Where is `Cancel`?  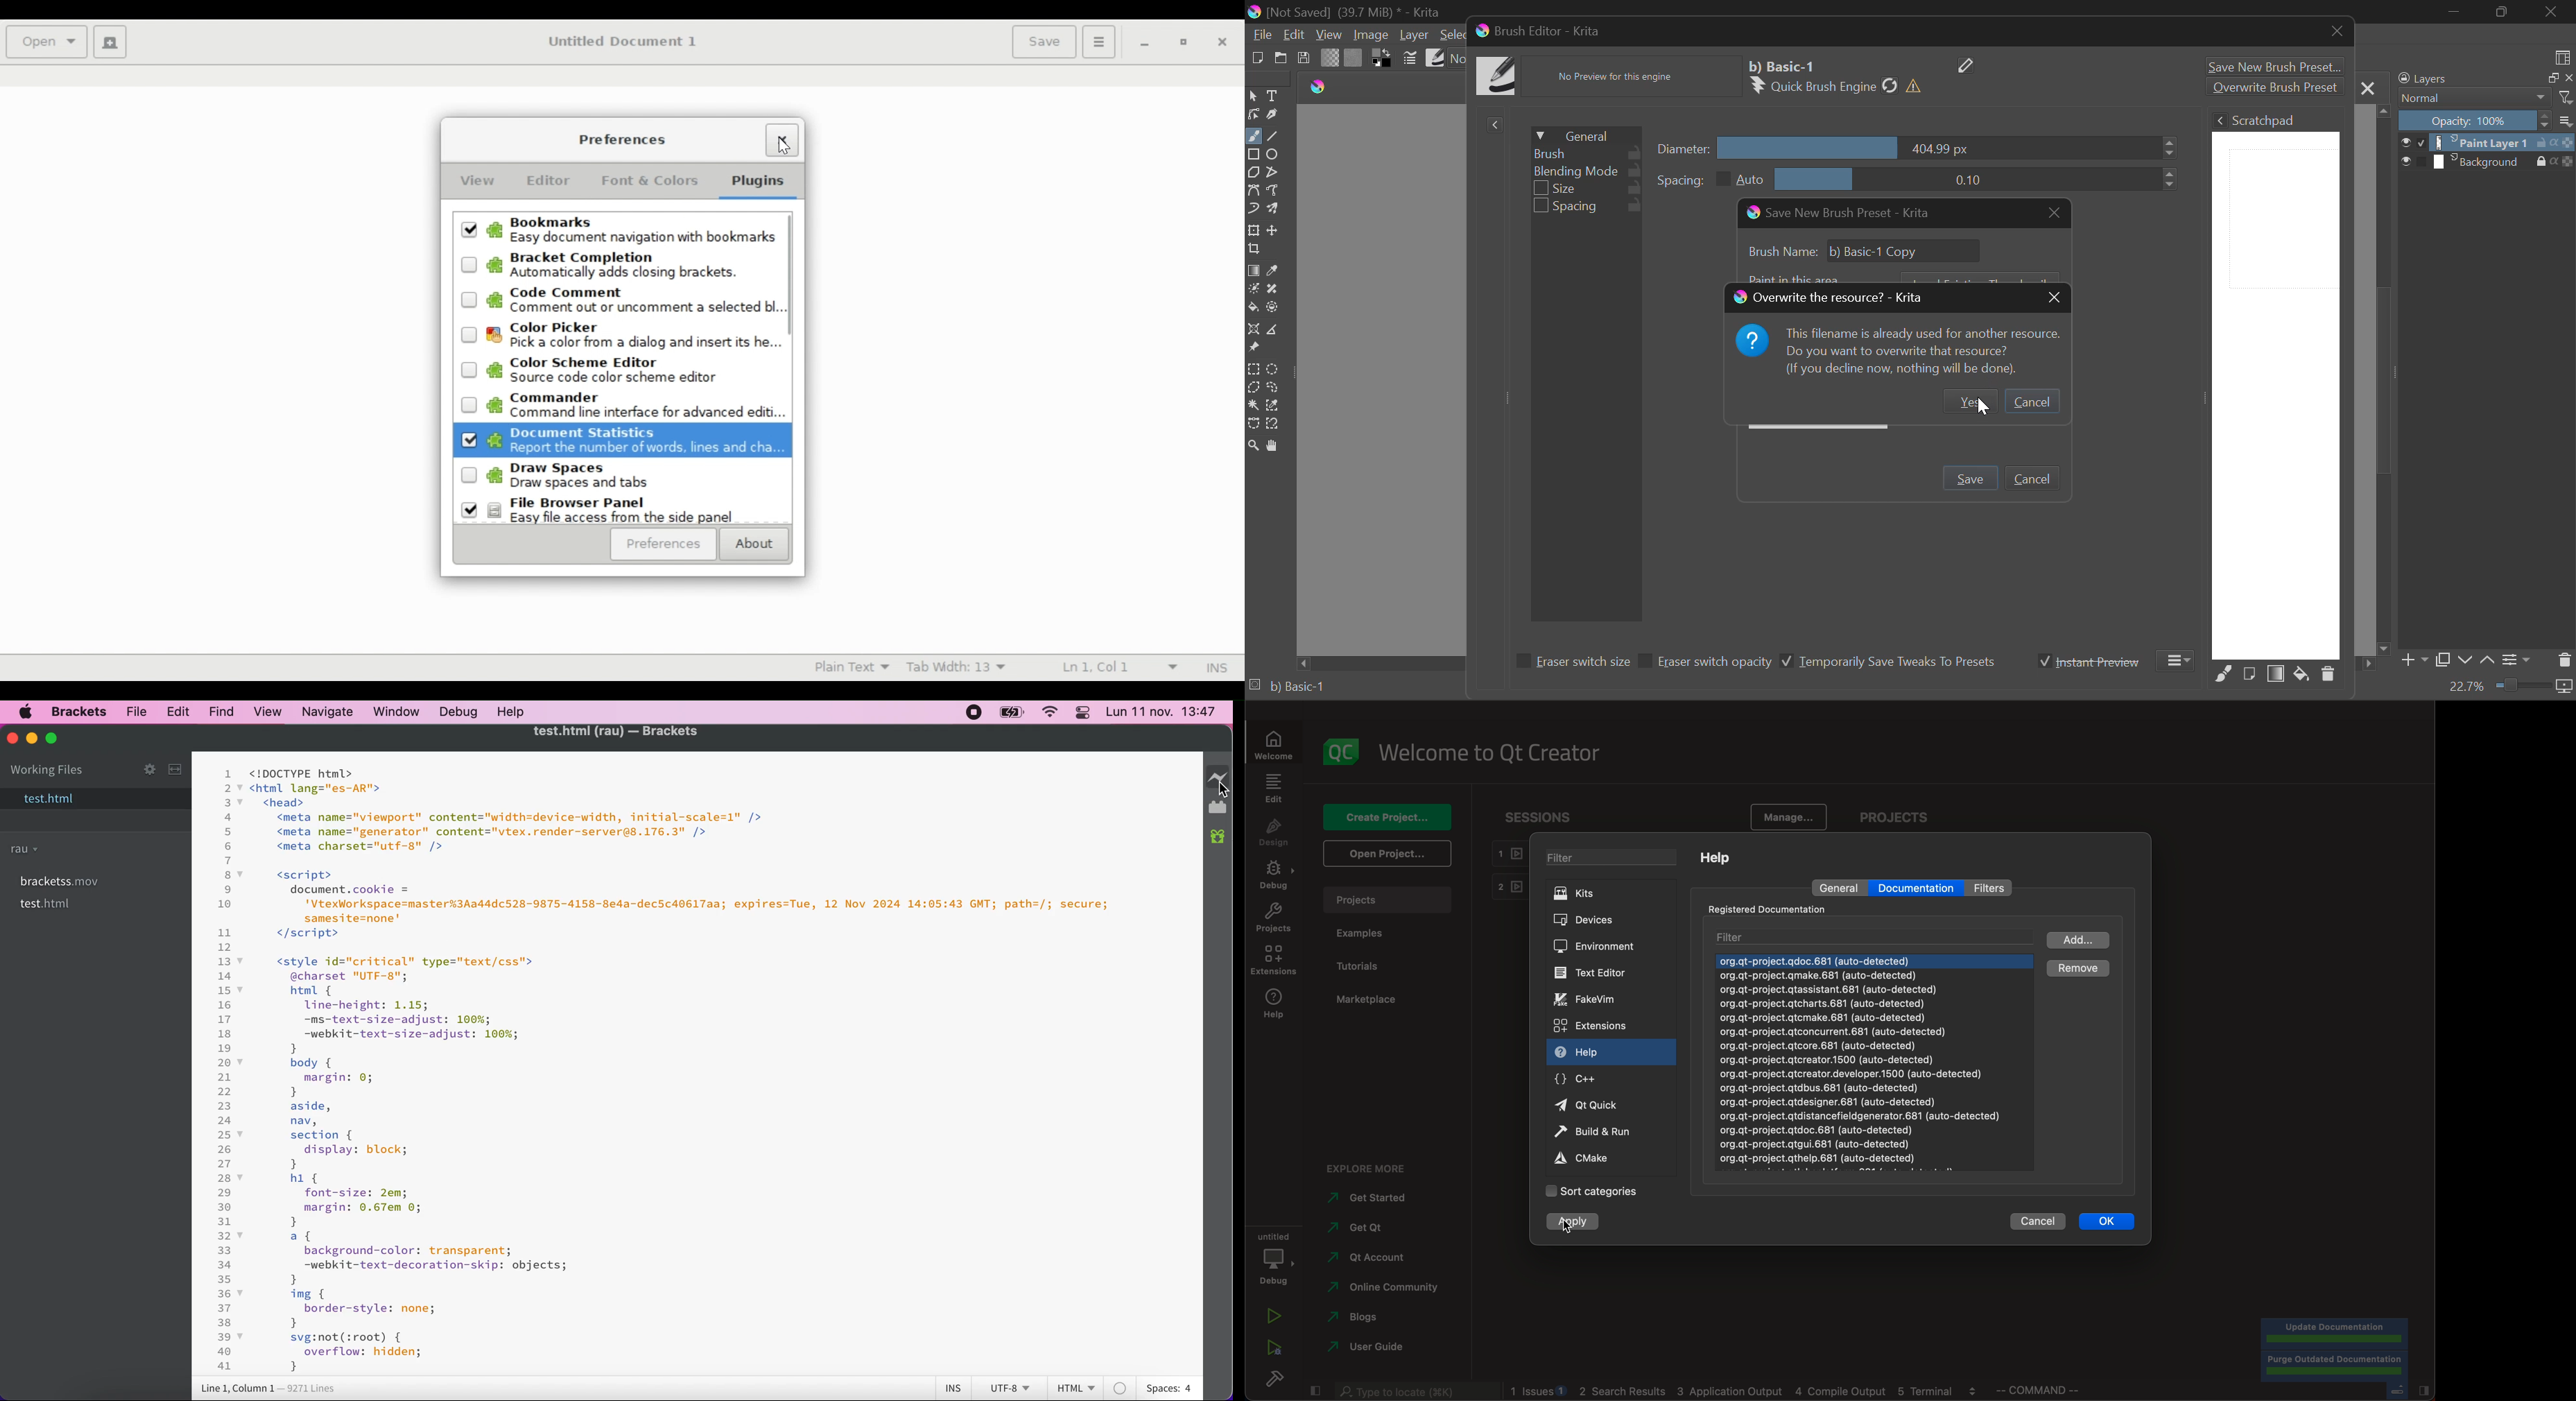 Cancel is located at coordinates (2039, 405).